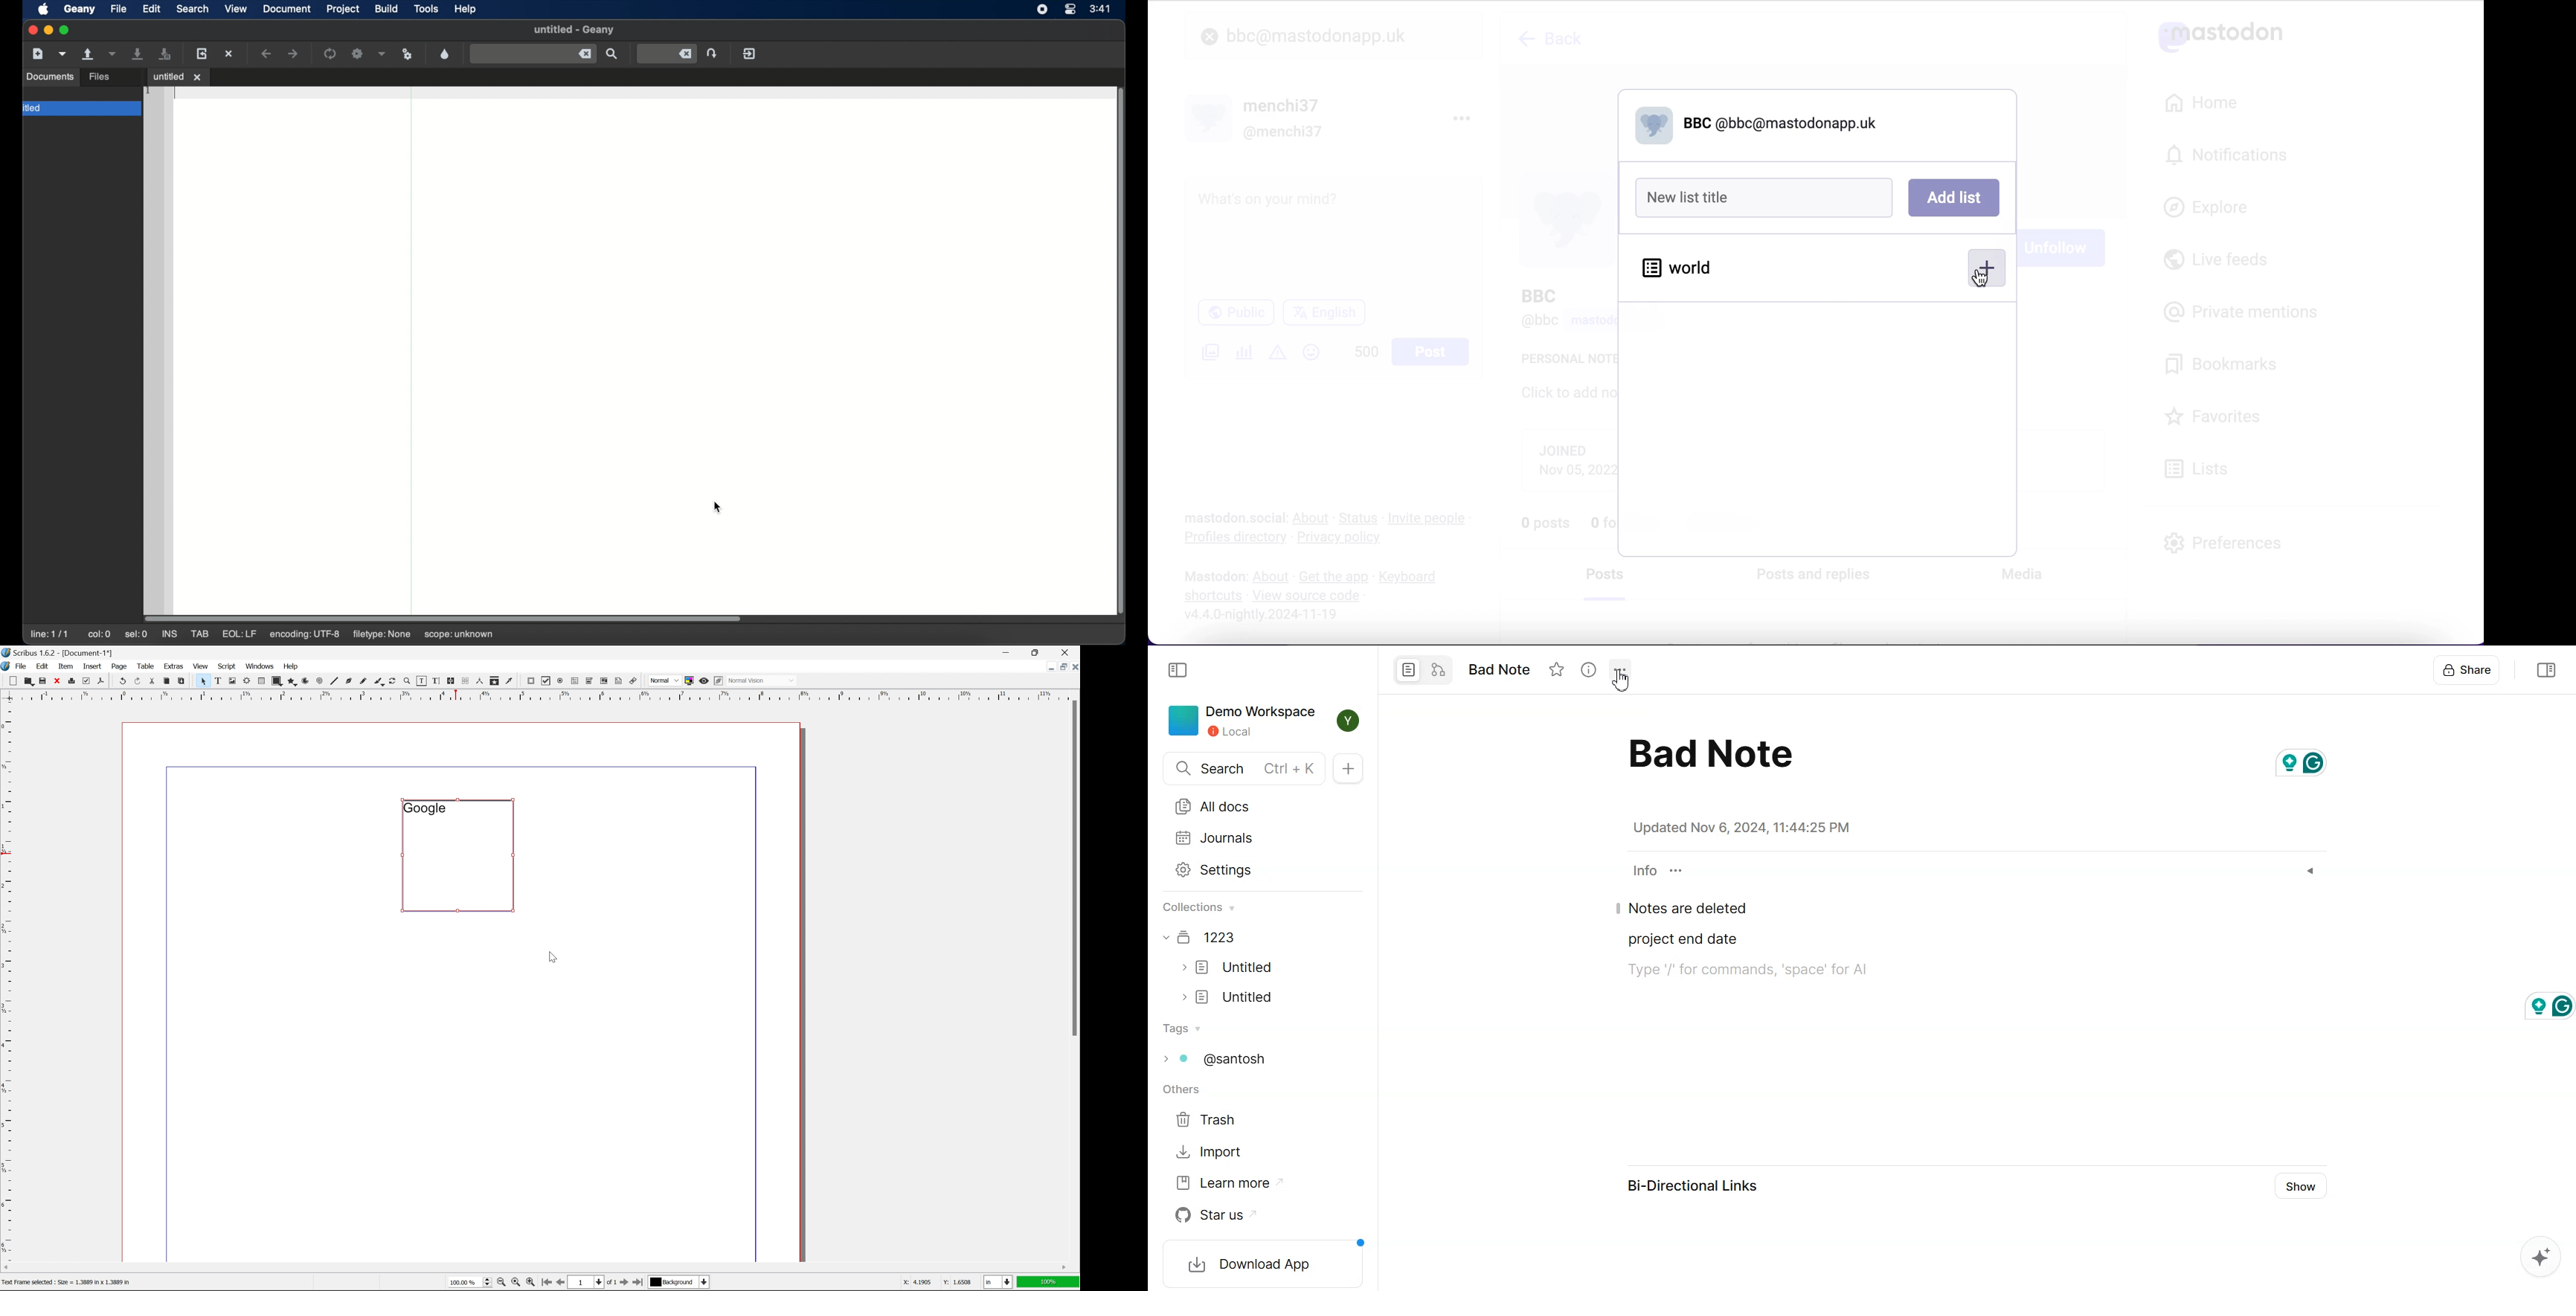 This screenshot has height=1316, width=2576. What do you see at coordinates (1438, 669) in the screenshot?
I see `Convert to edgeless` at bounding box center [1438, 669].